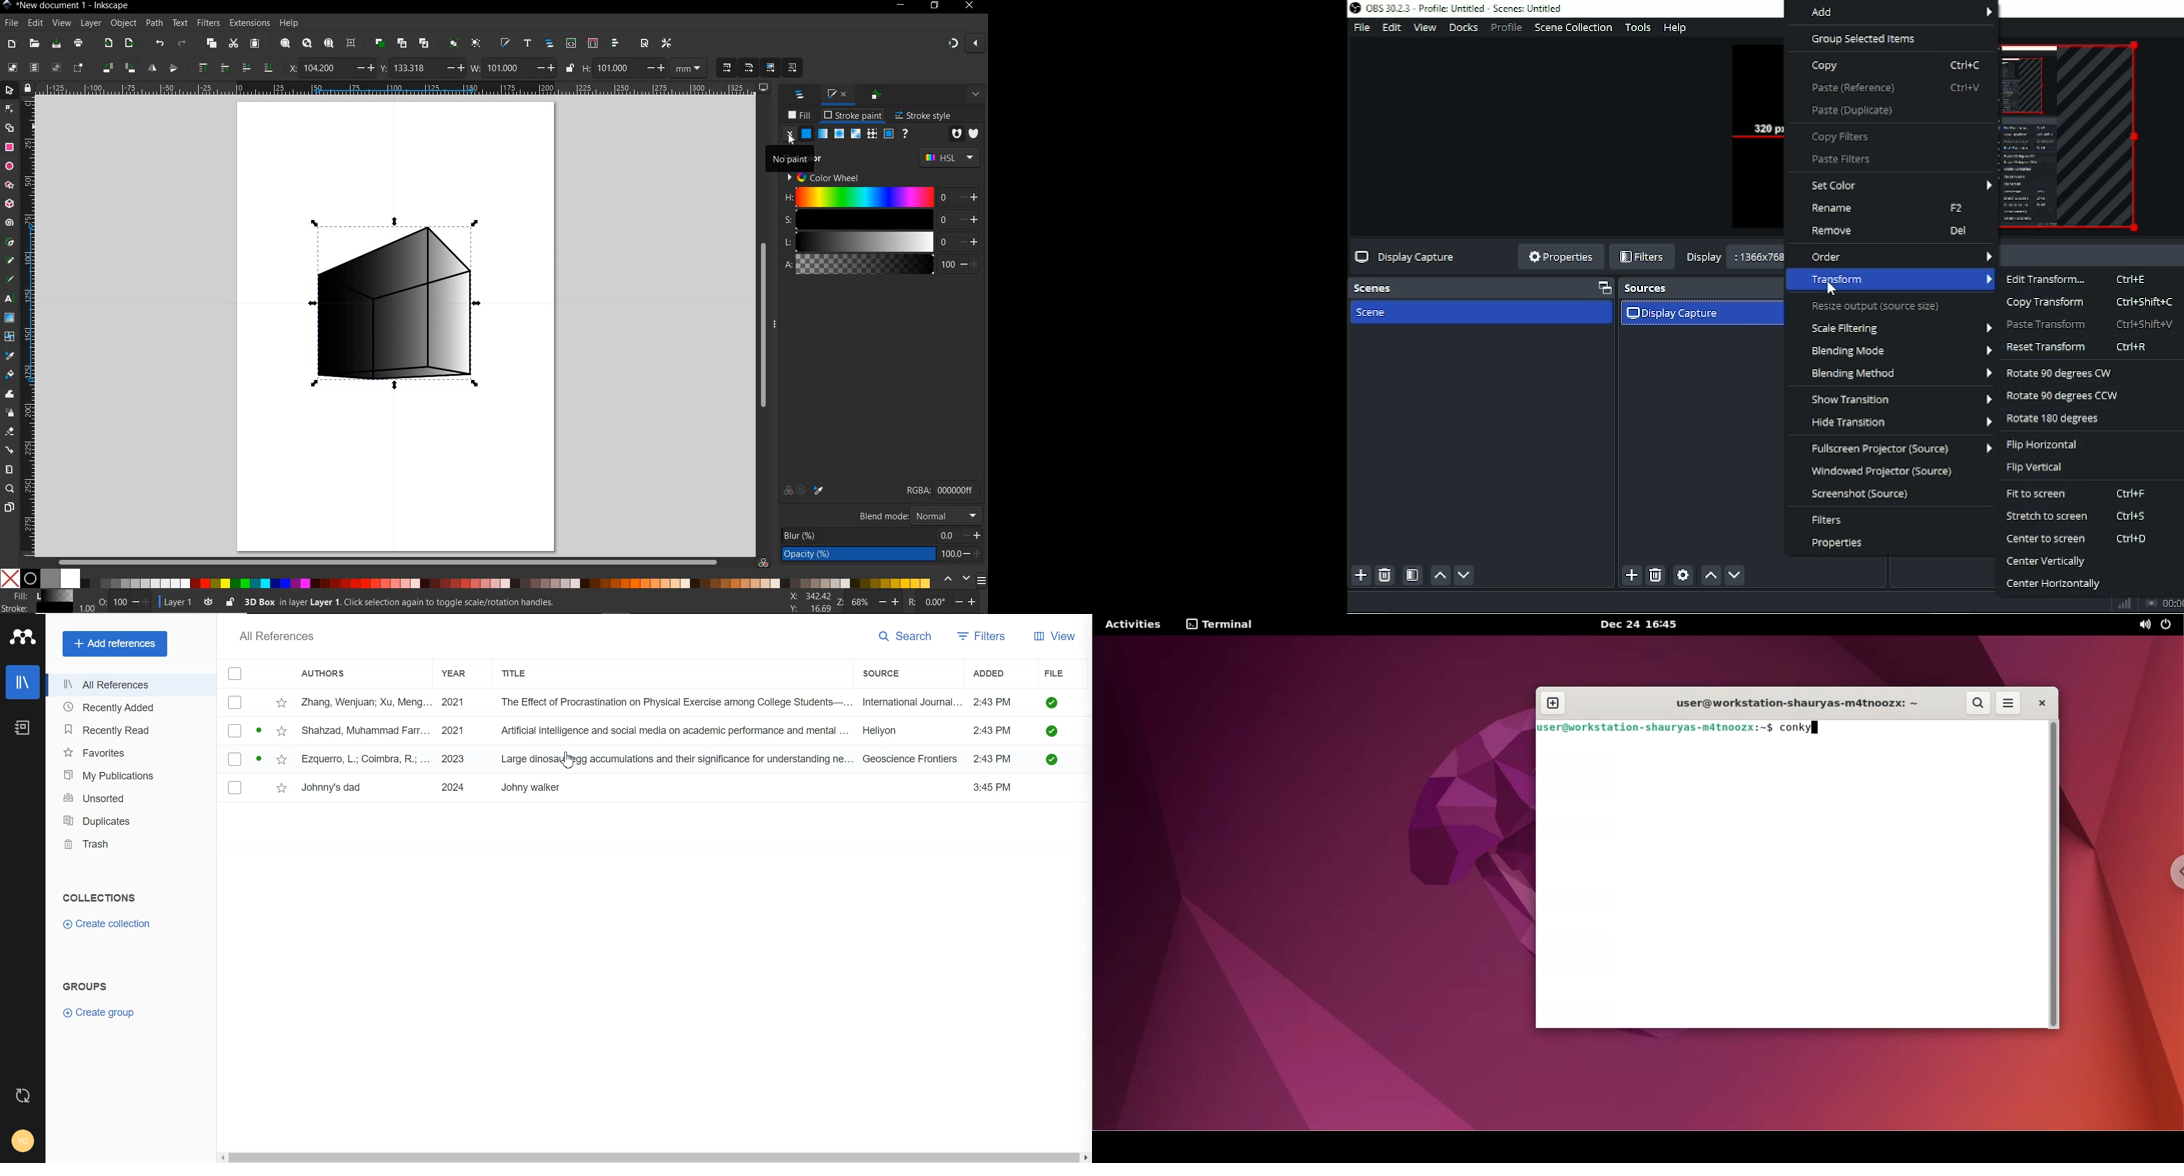 This screenshot has height=1176, width=2184. Describe the element at coordinates (290, 68) in the screenshot. I see `HORIZONTAL COORDINATE OF SELECTION` at that location.